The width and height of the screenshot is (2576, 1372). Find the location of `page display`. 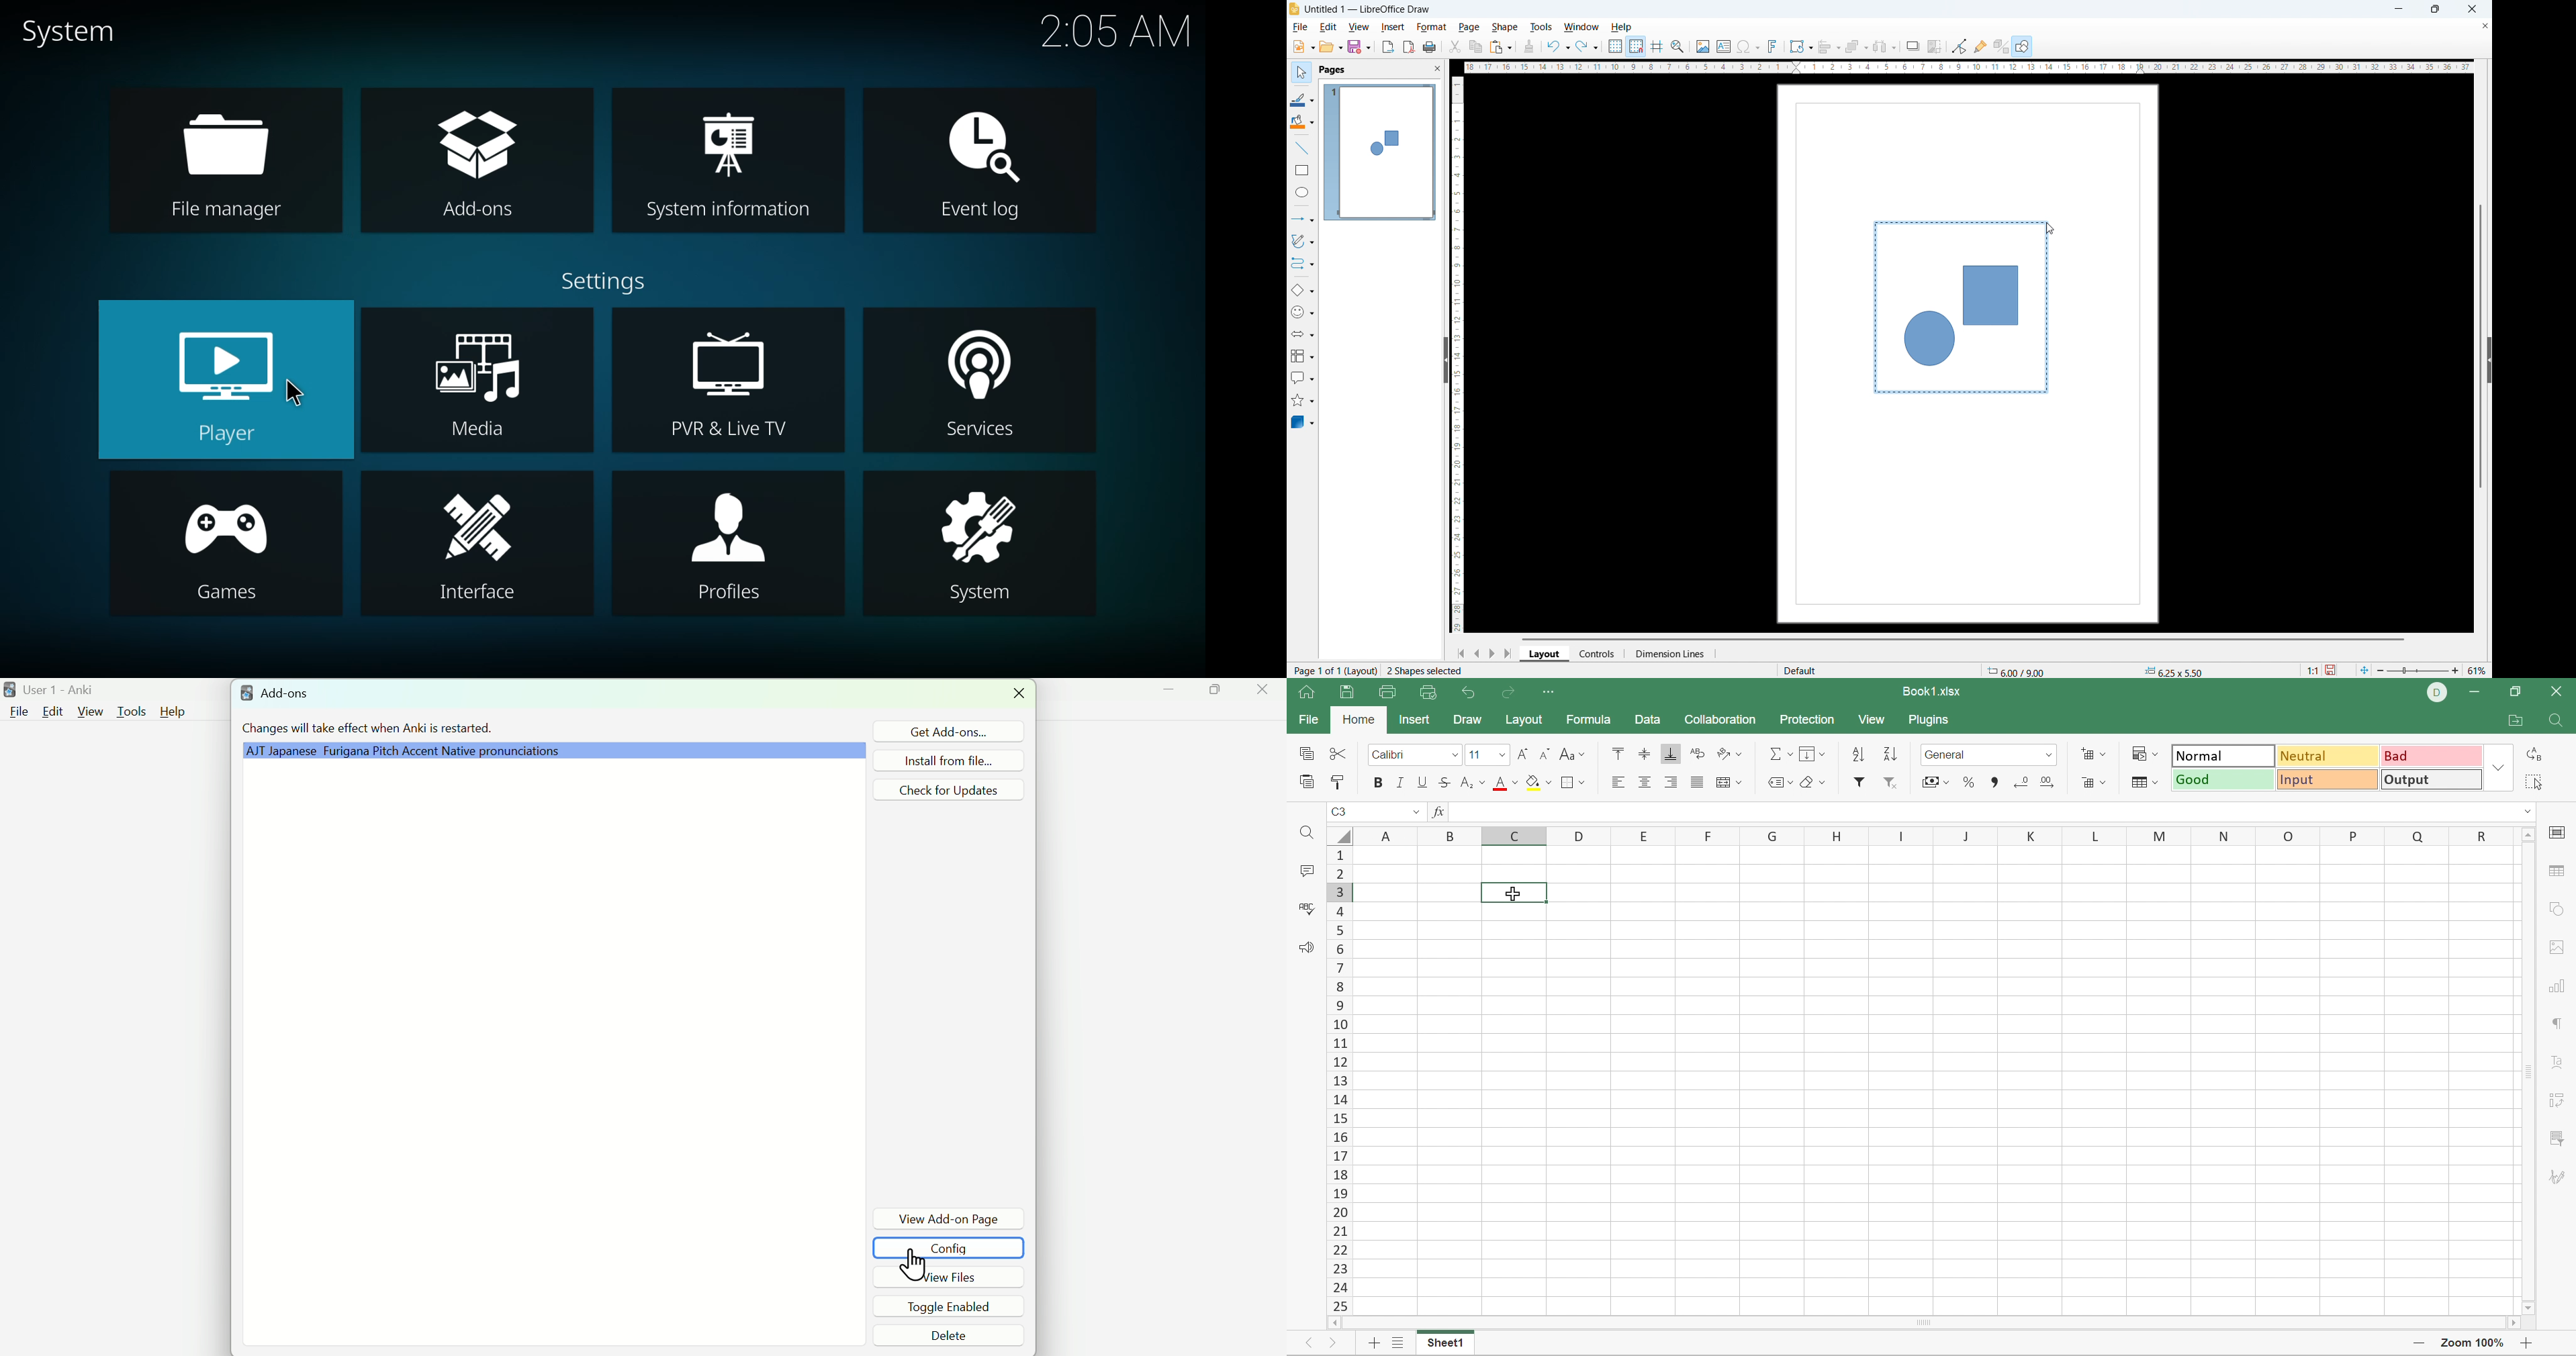

page display is located at coordinates (1382, 153).